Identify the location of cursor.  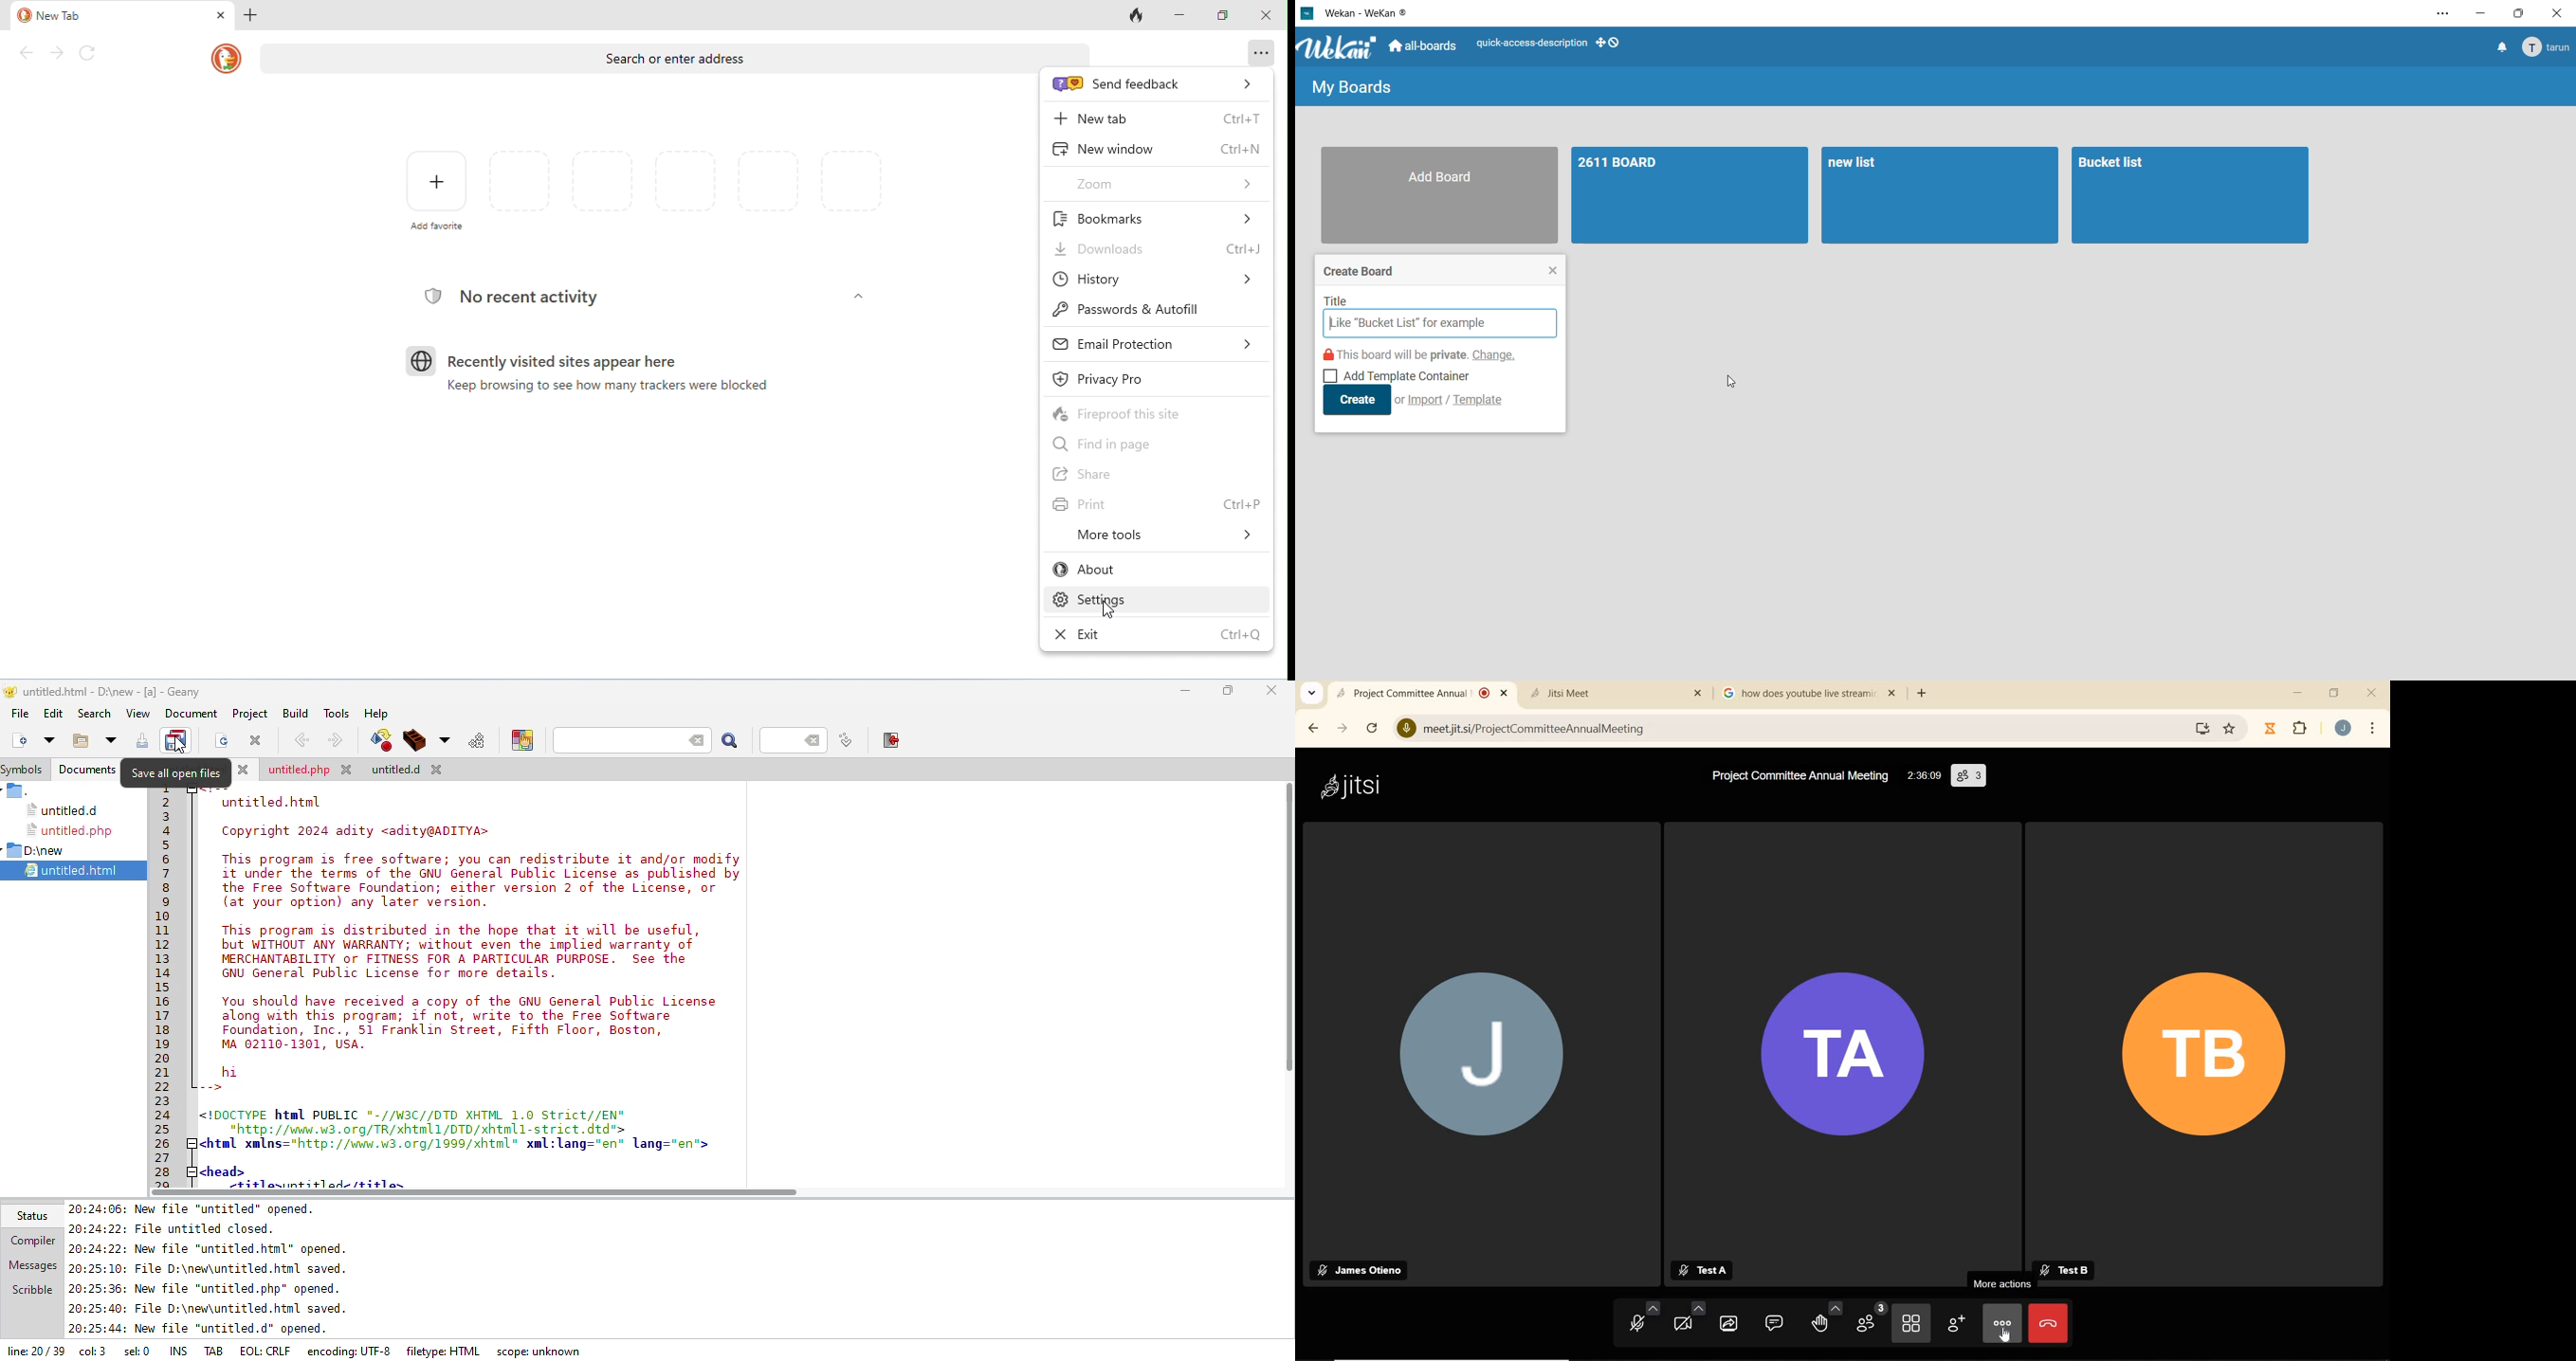
(1735, 382).